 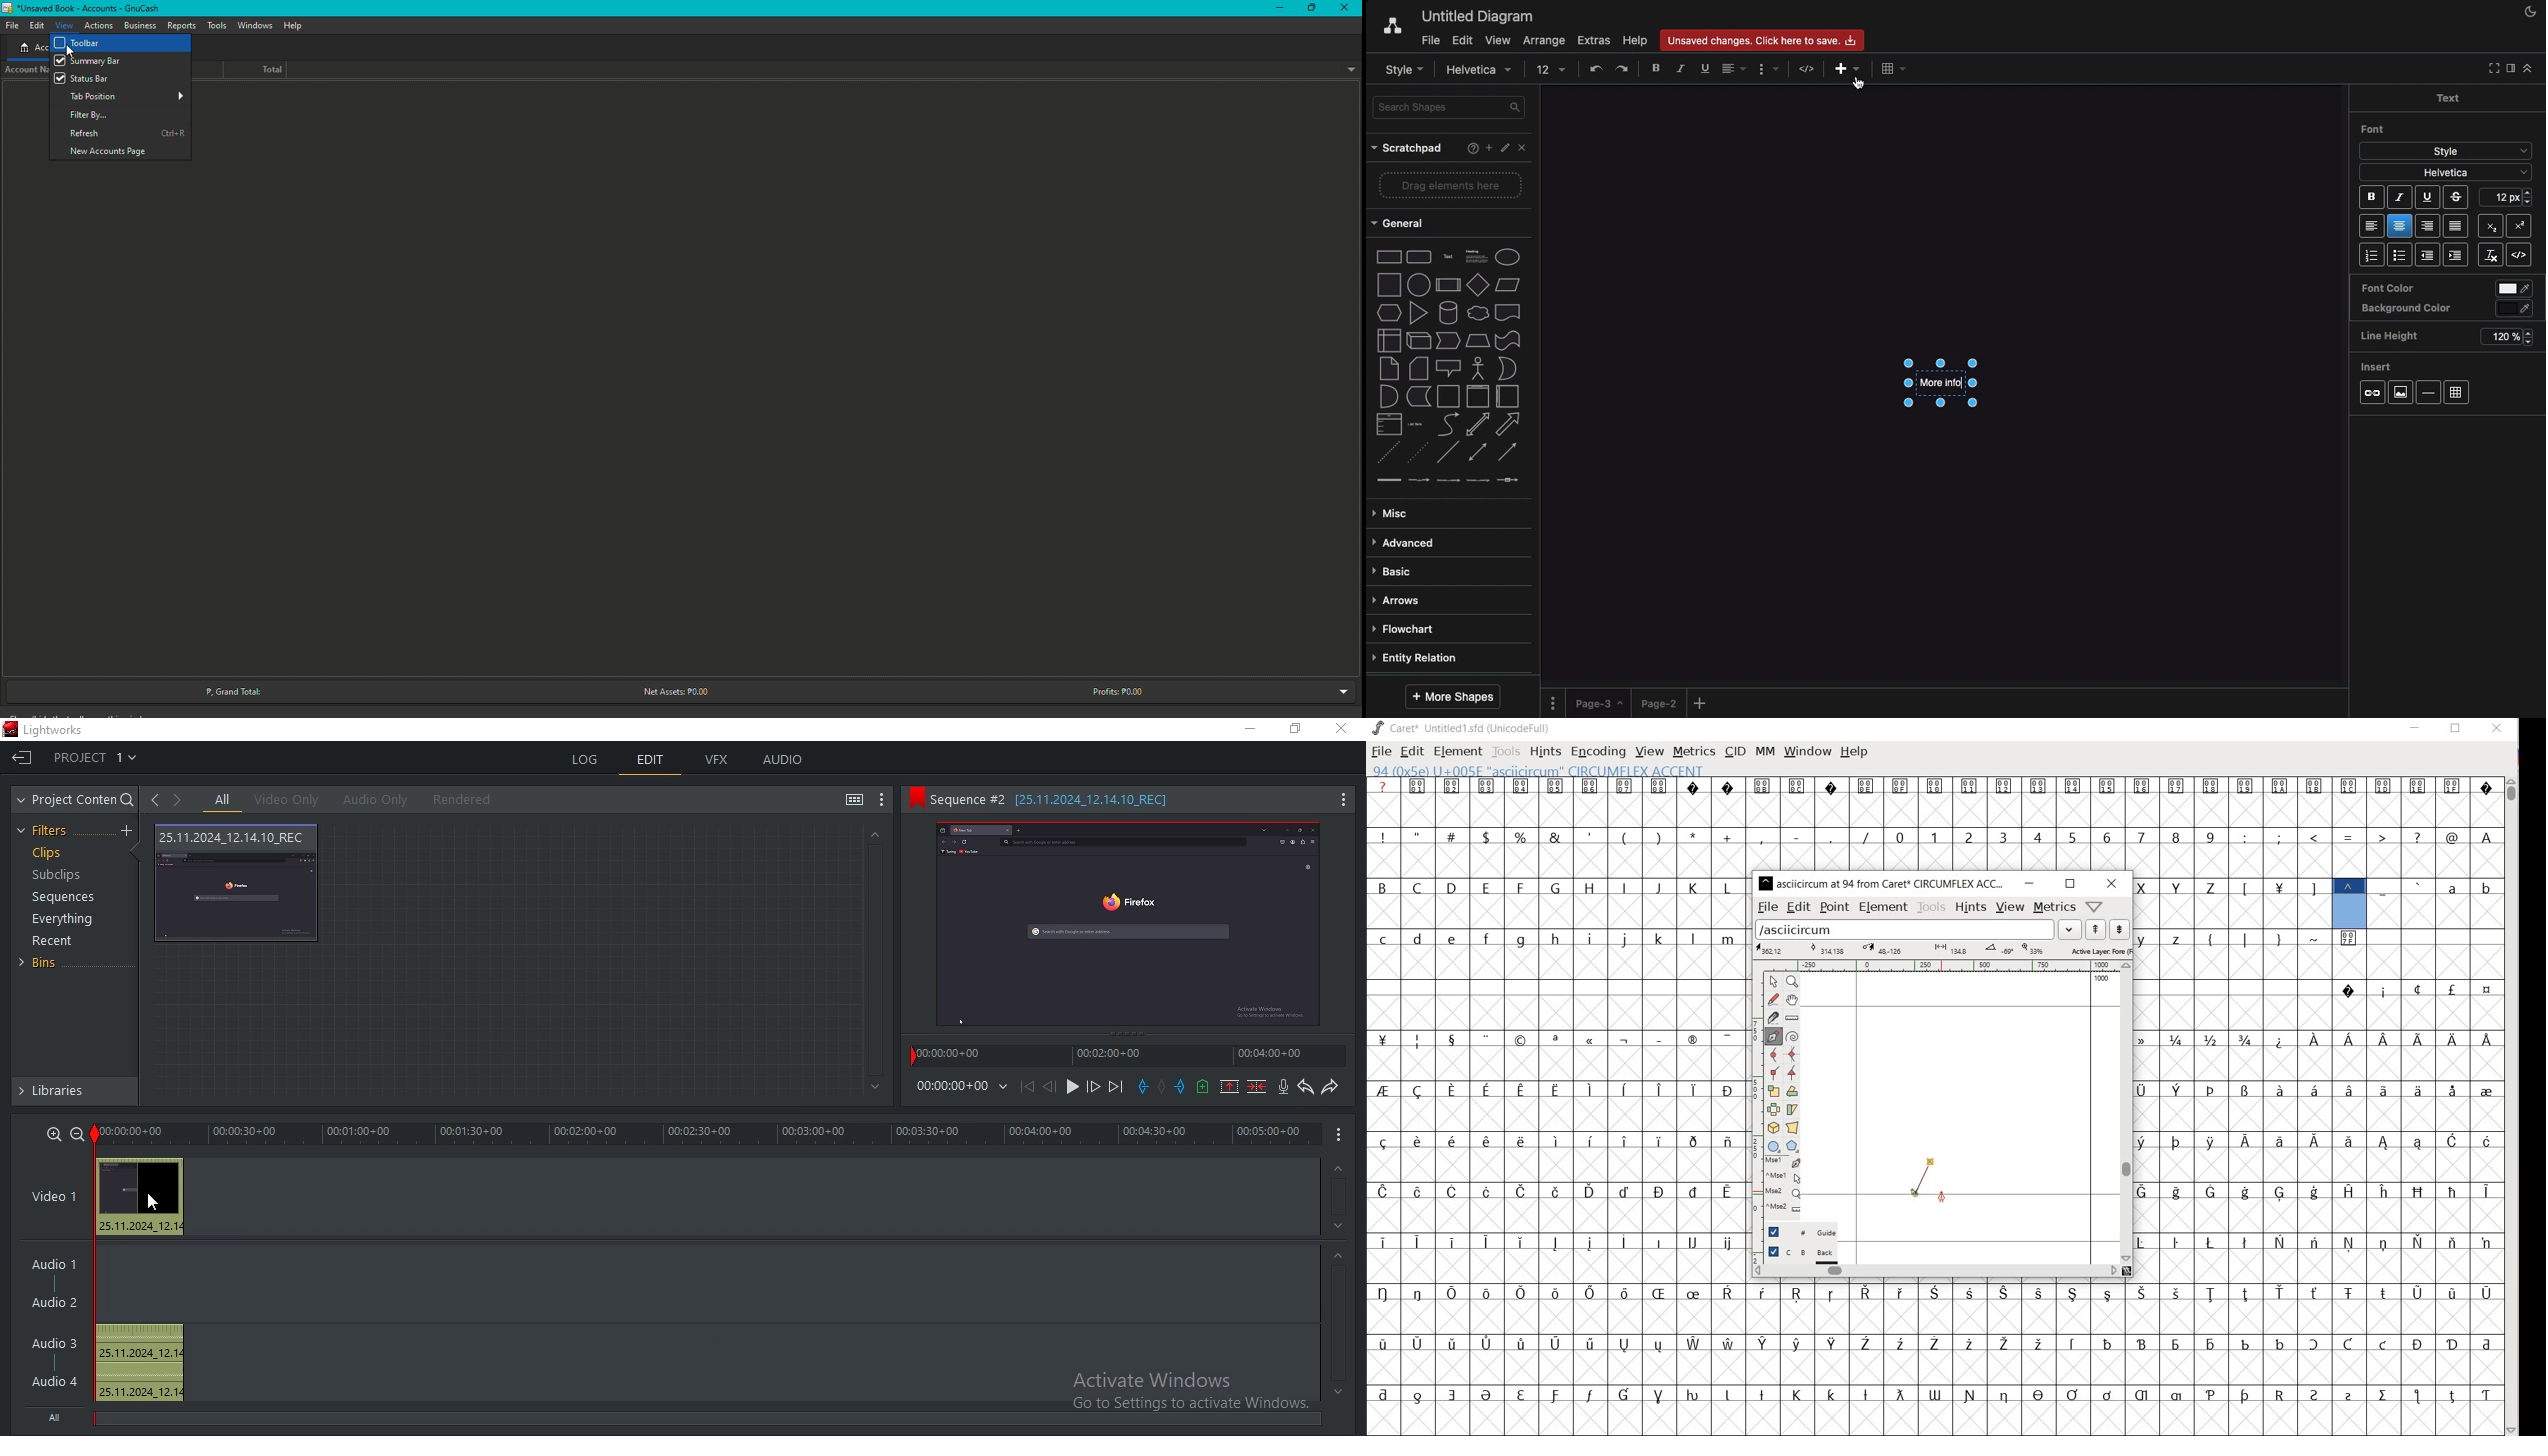 What do you see at coordinates (1793, 1000) in the screenshot?
I see `scroll by hand` at bounding box center [1793, 1000].